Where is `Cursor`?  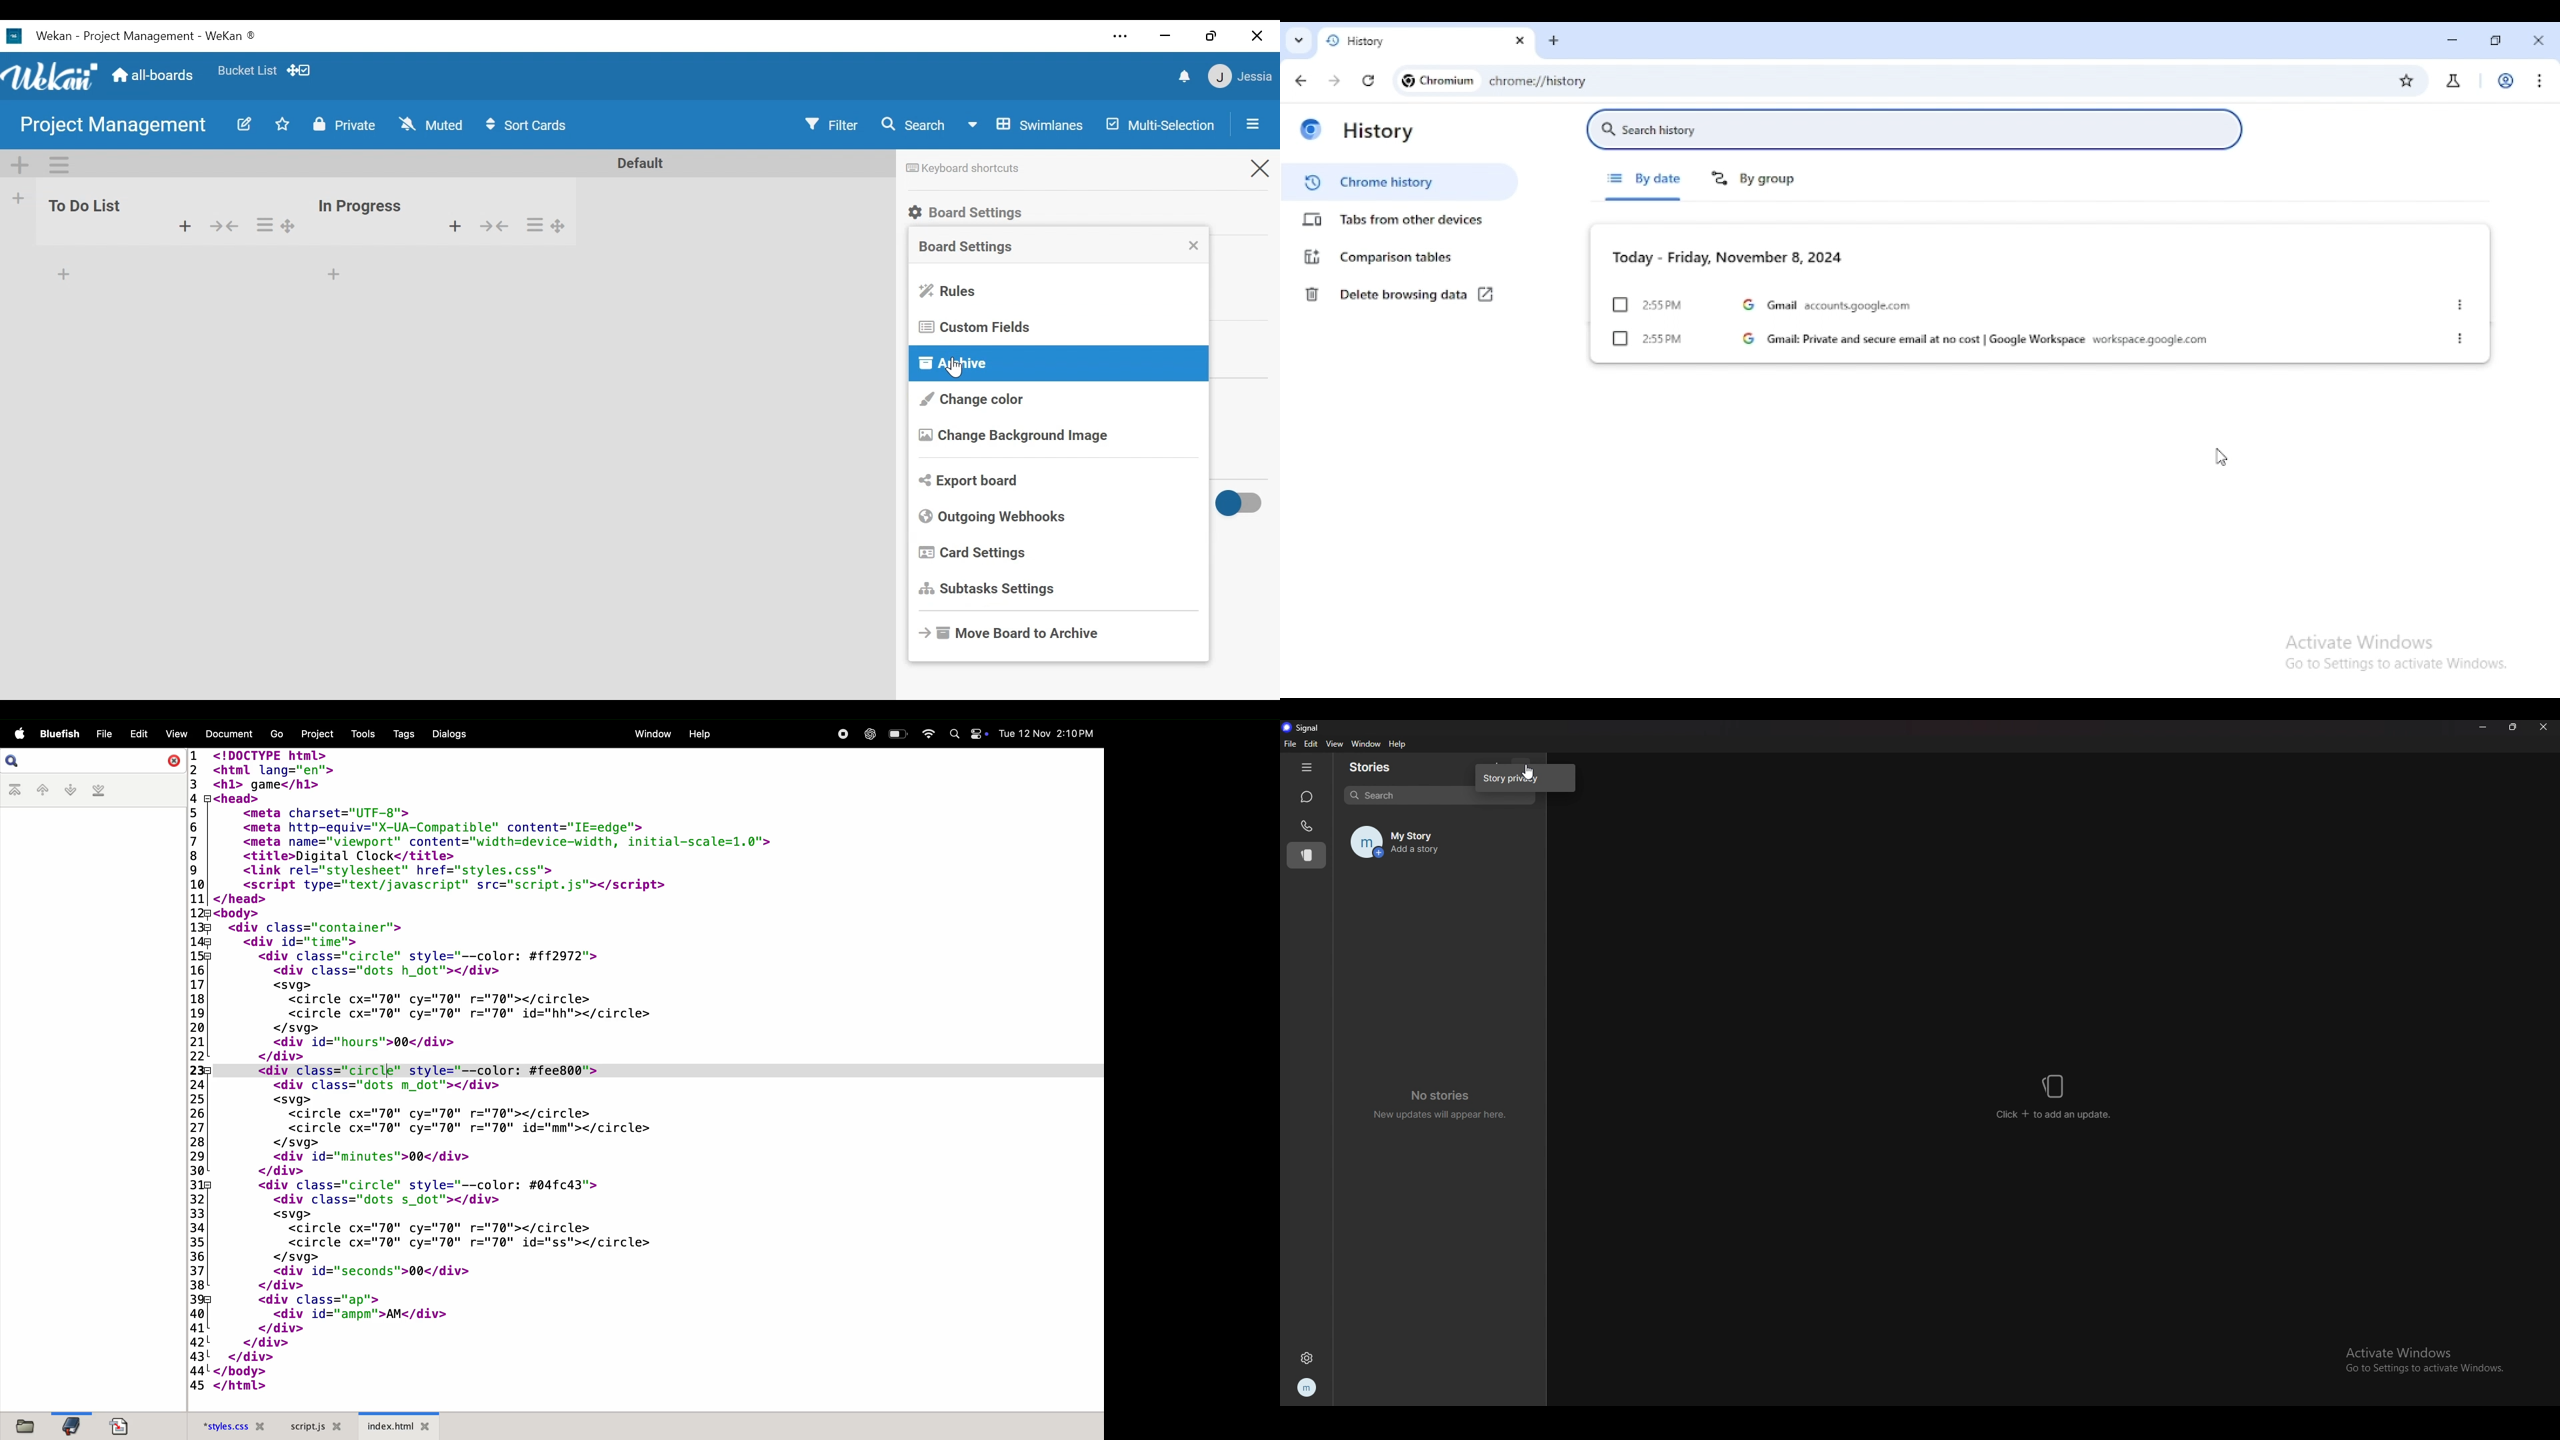 Cursor is located at coordinates (957, 367).